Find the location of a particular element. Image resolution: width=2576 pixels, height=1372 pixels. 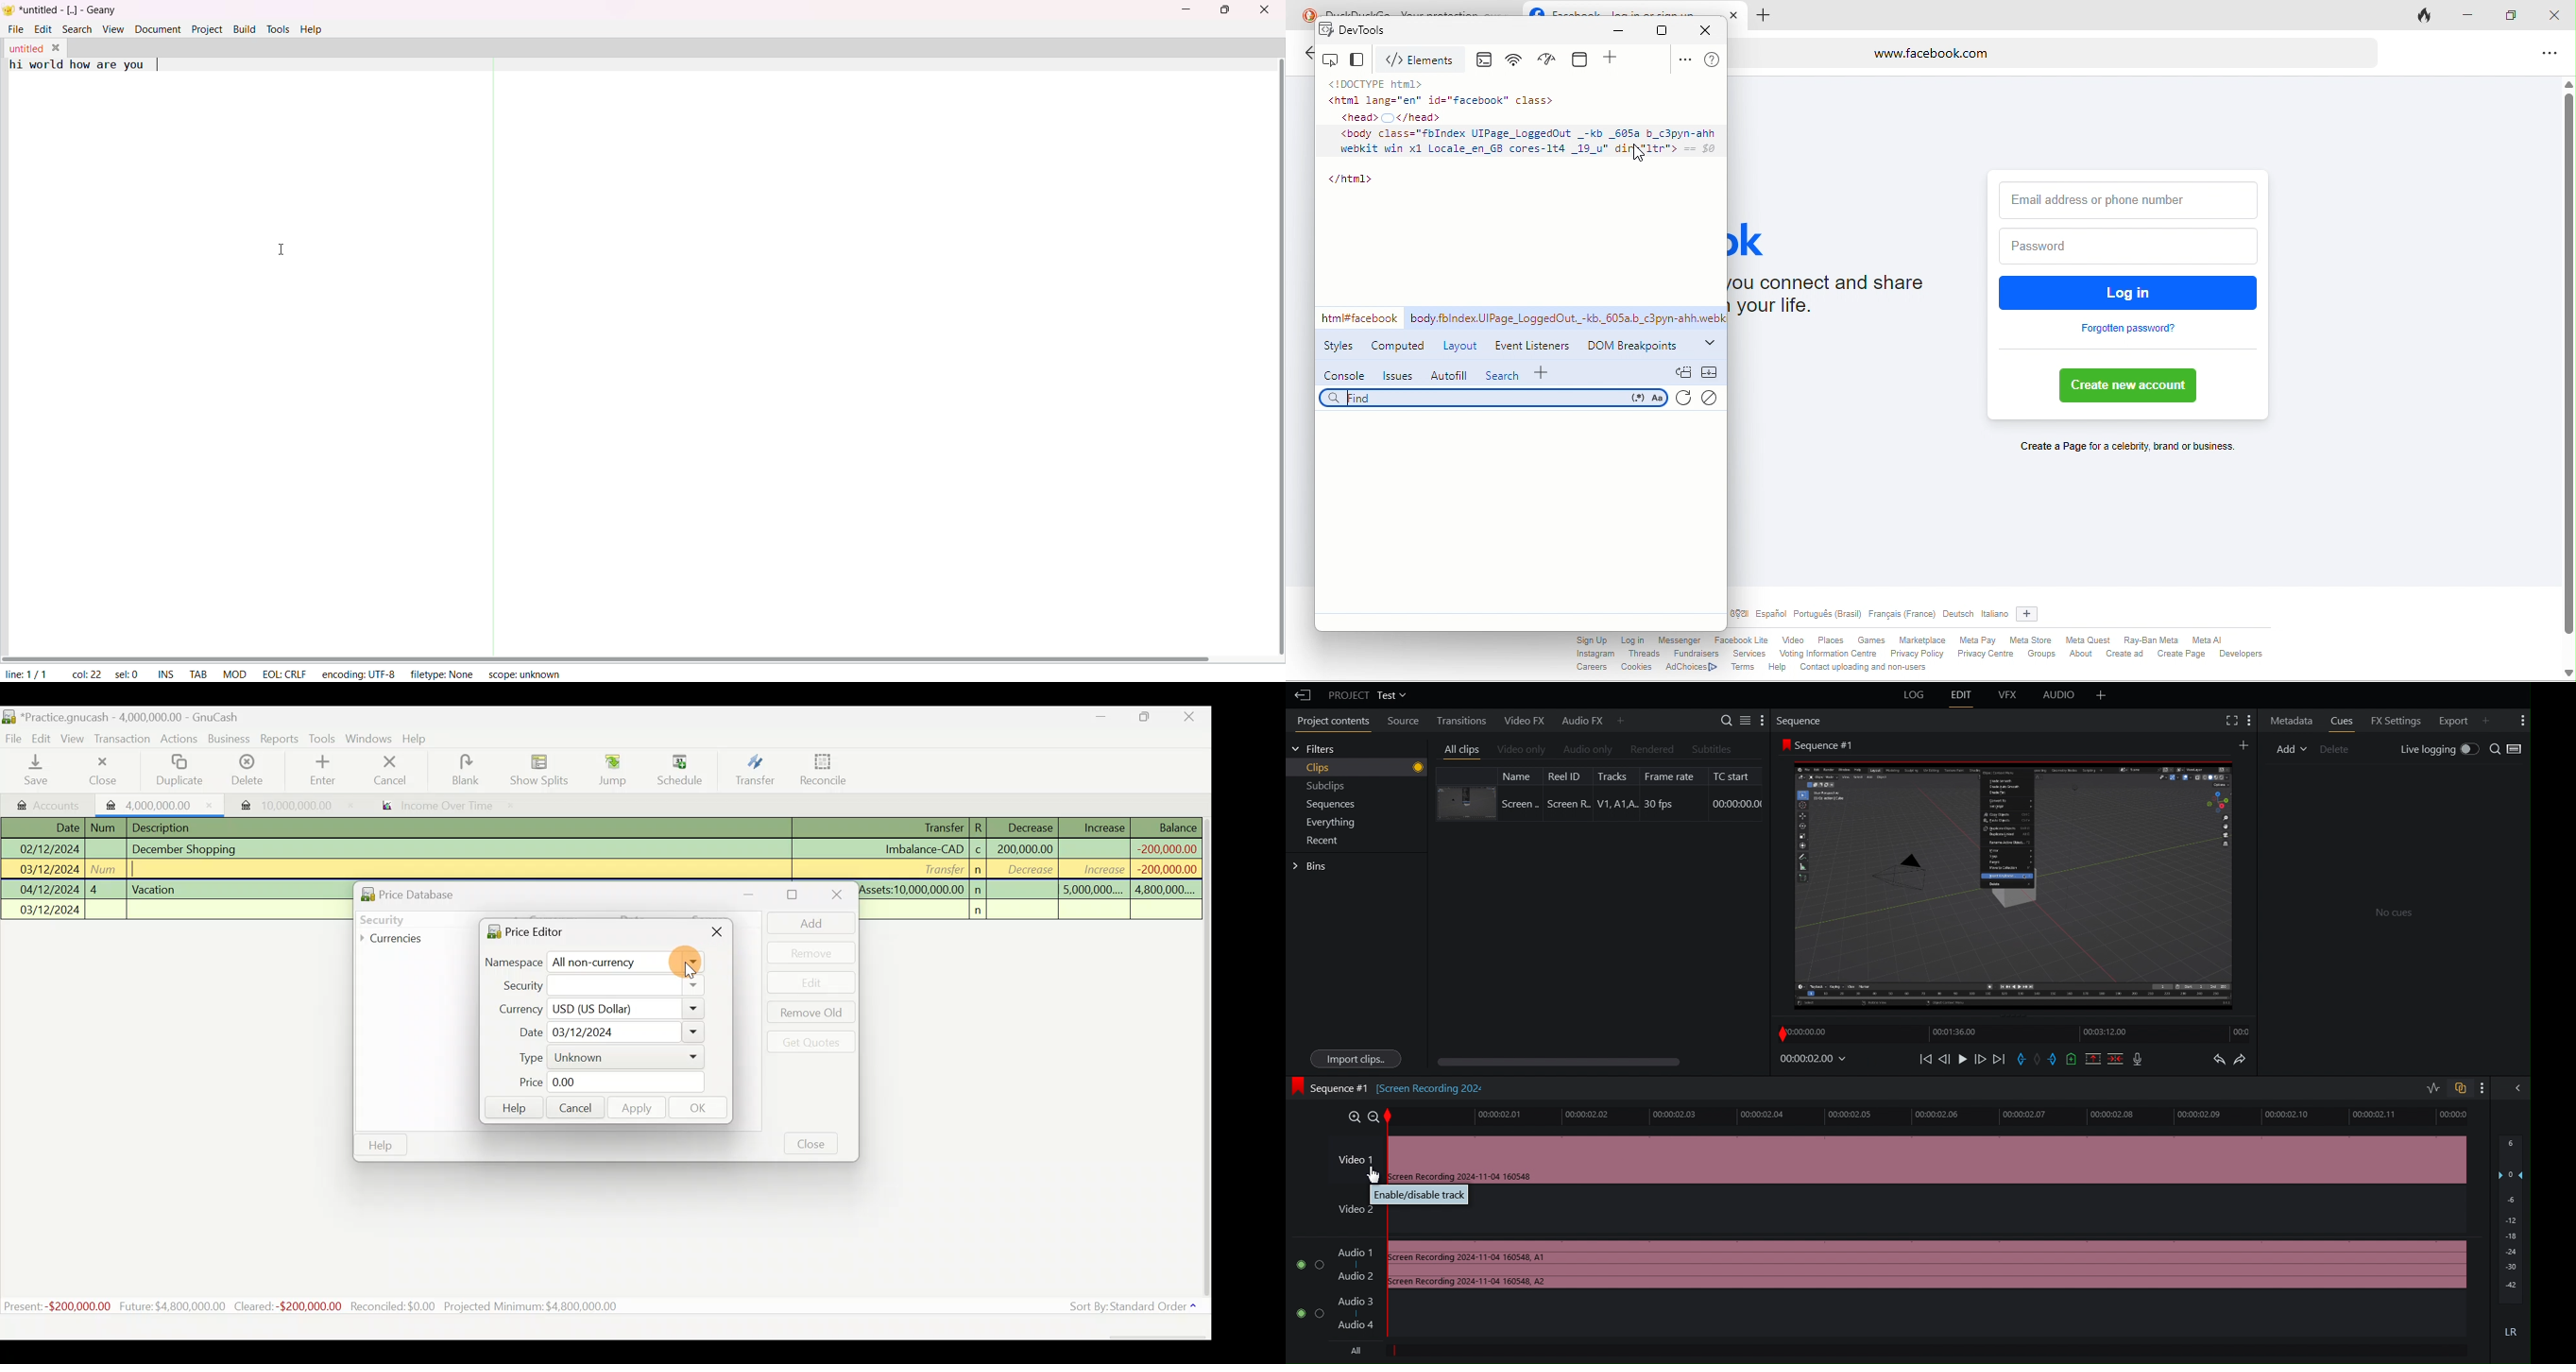

close is located at coordinates (1737, 14).